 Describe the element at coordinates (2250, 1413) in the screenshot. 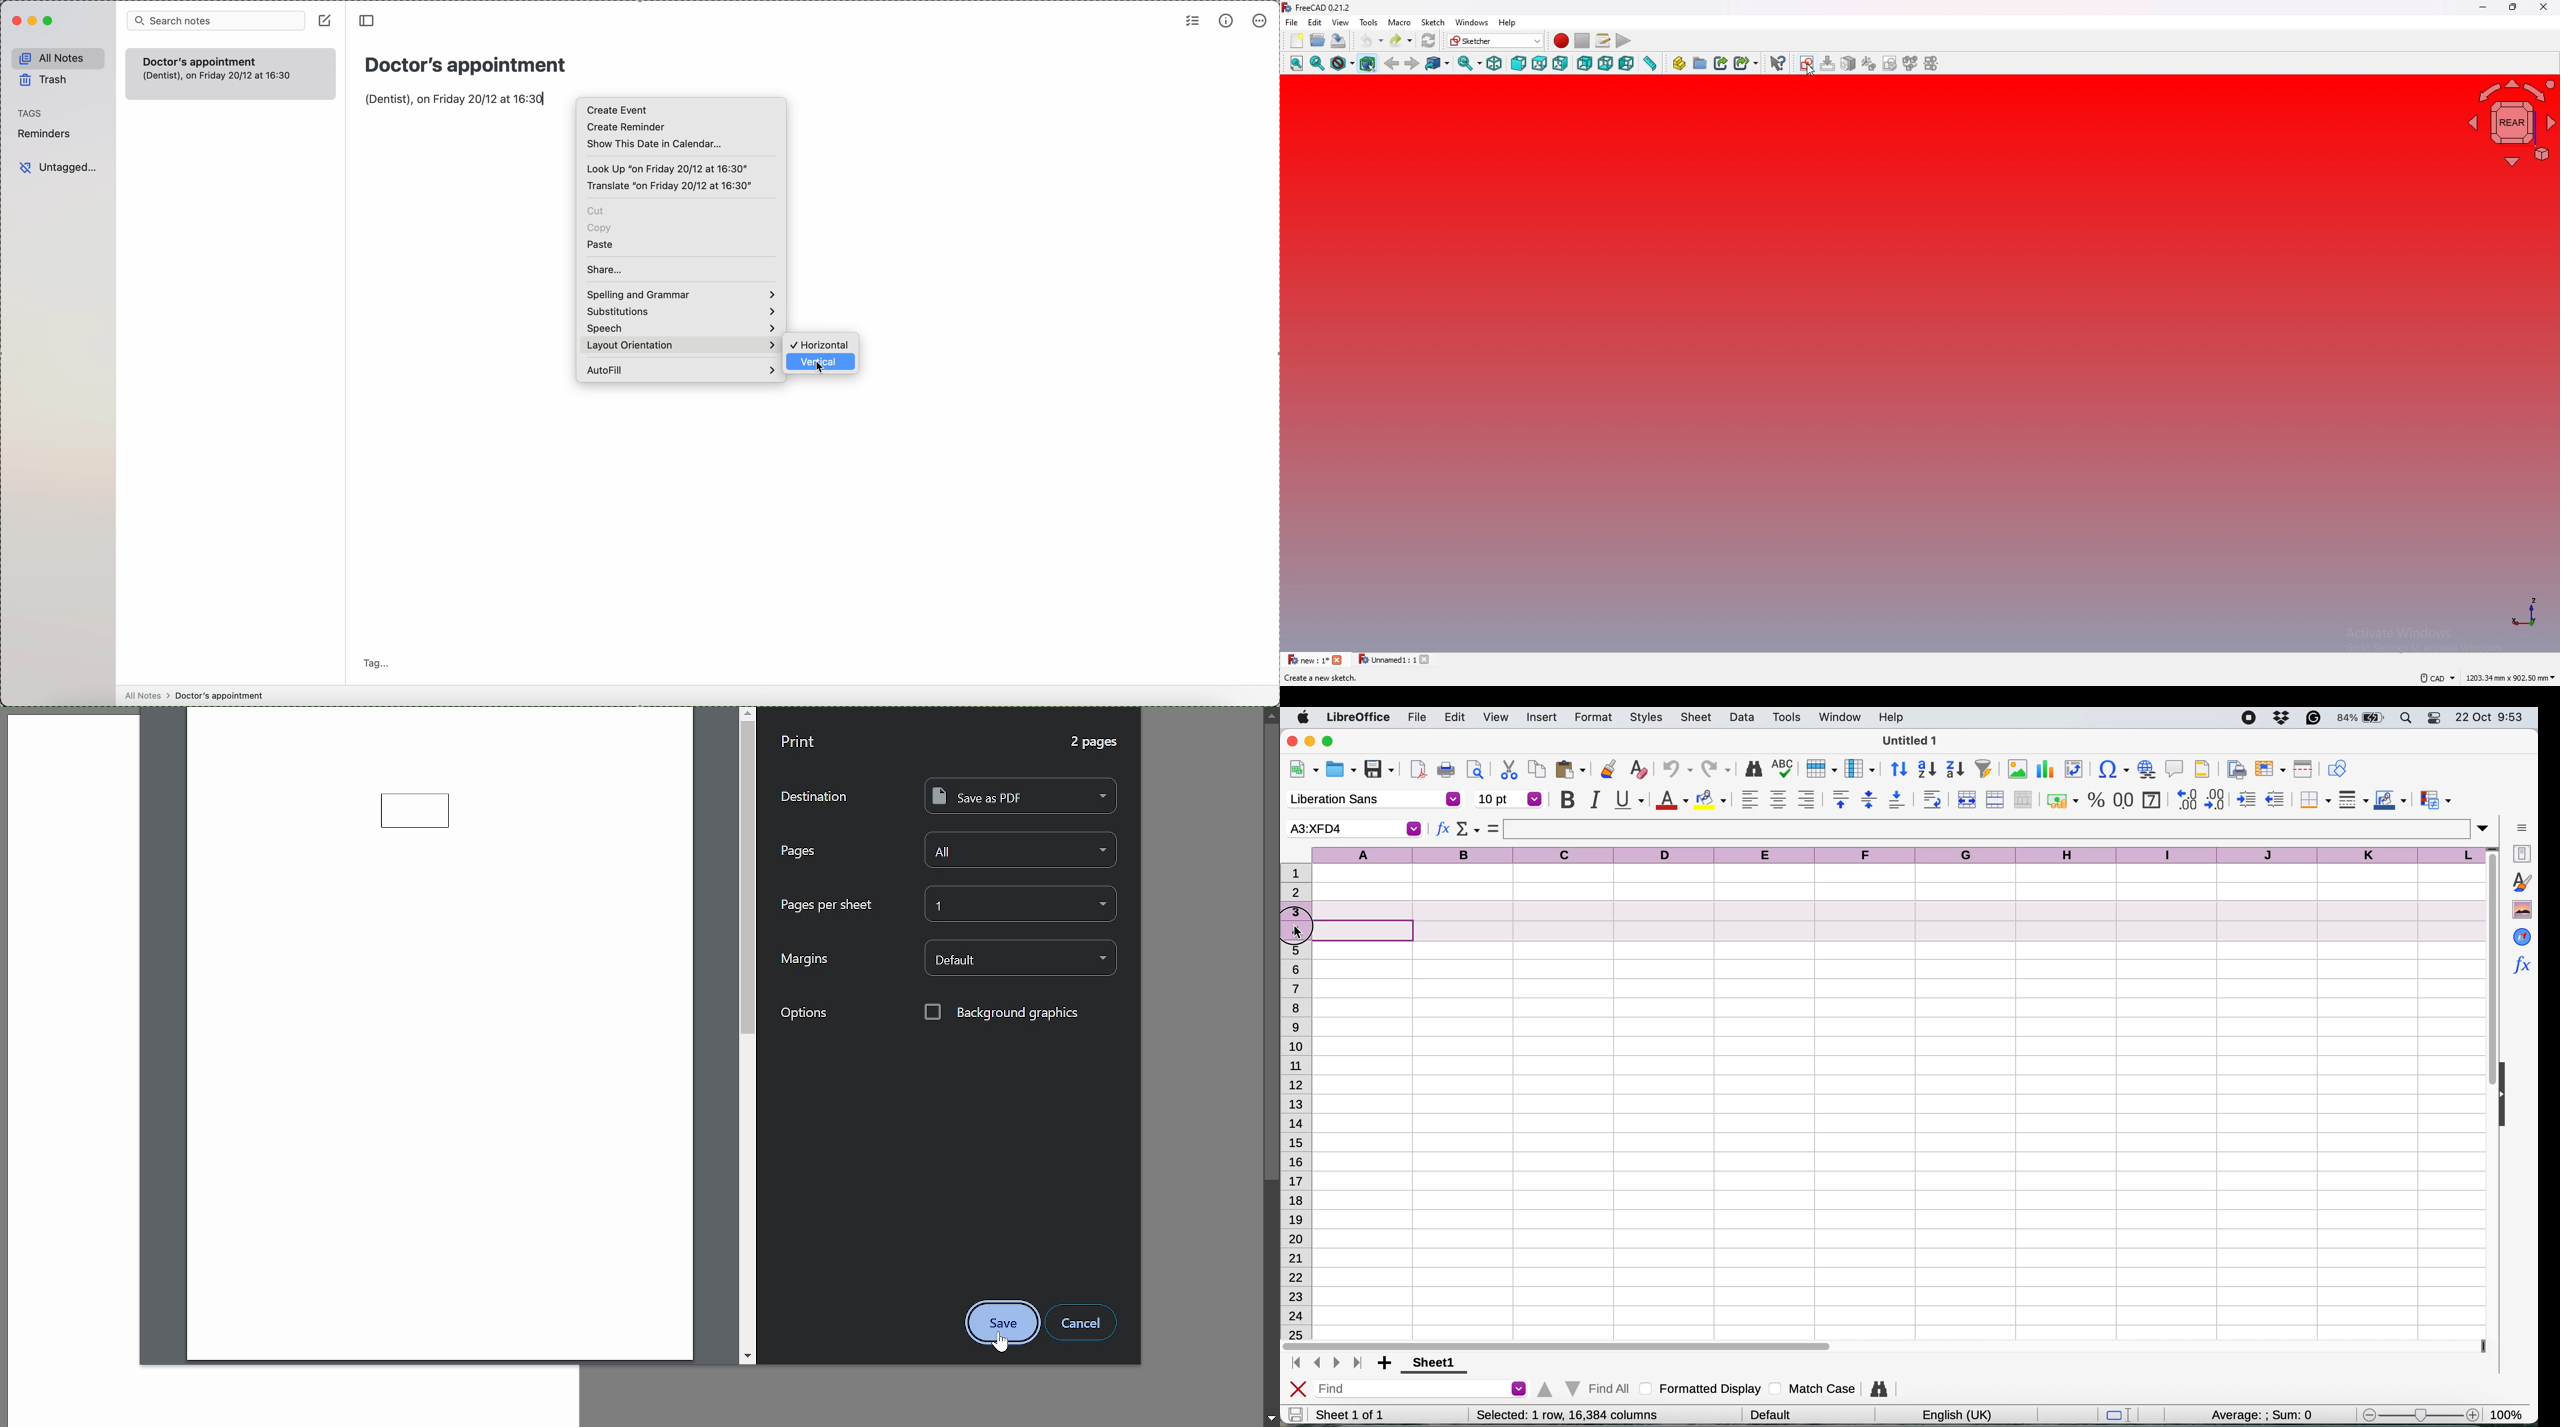

I see `average : : sum: 0` at that location.